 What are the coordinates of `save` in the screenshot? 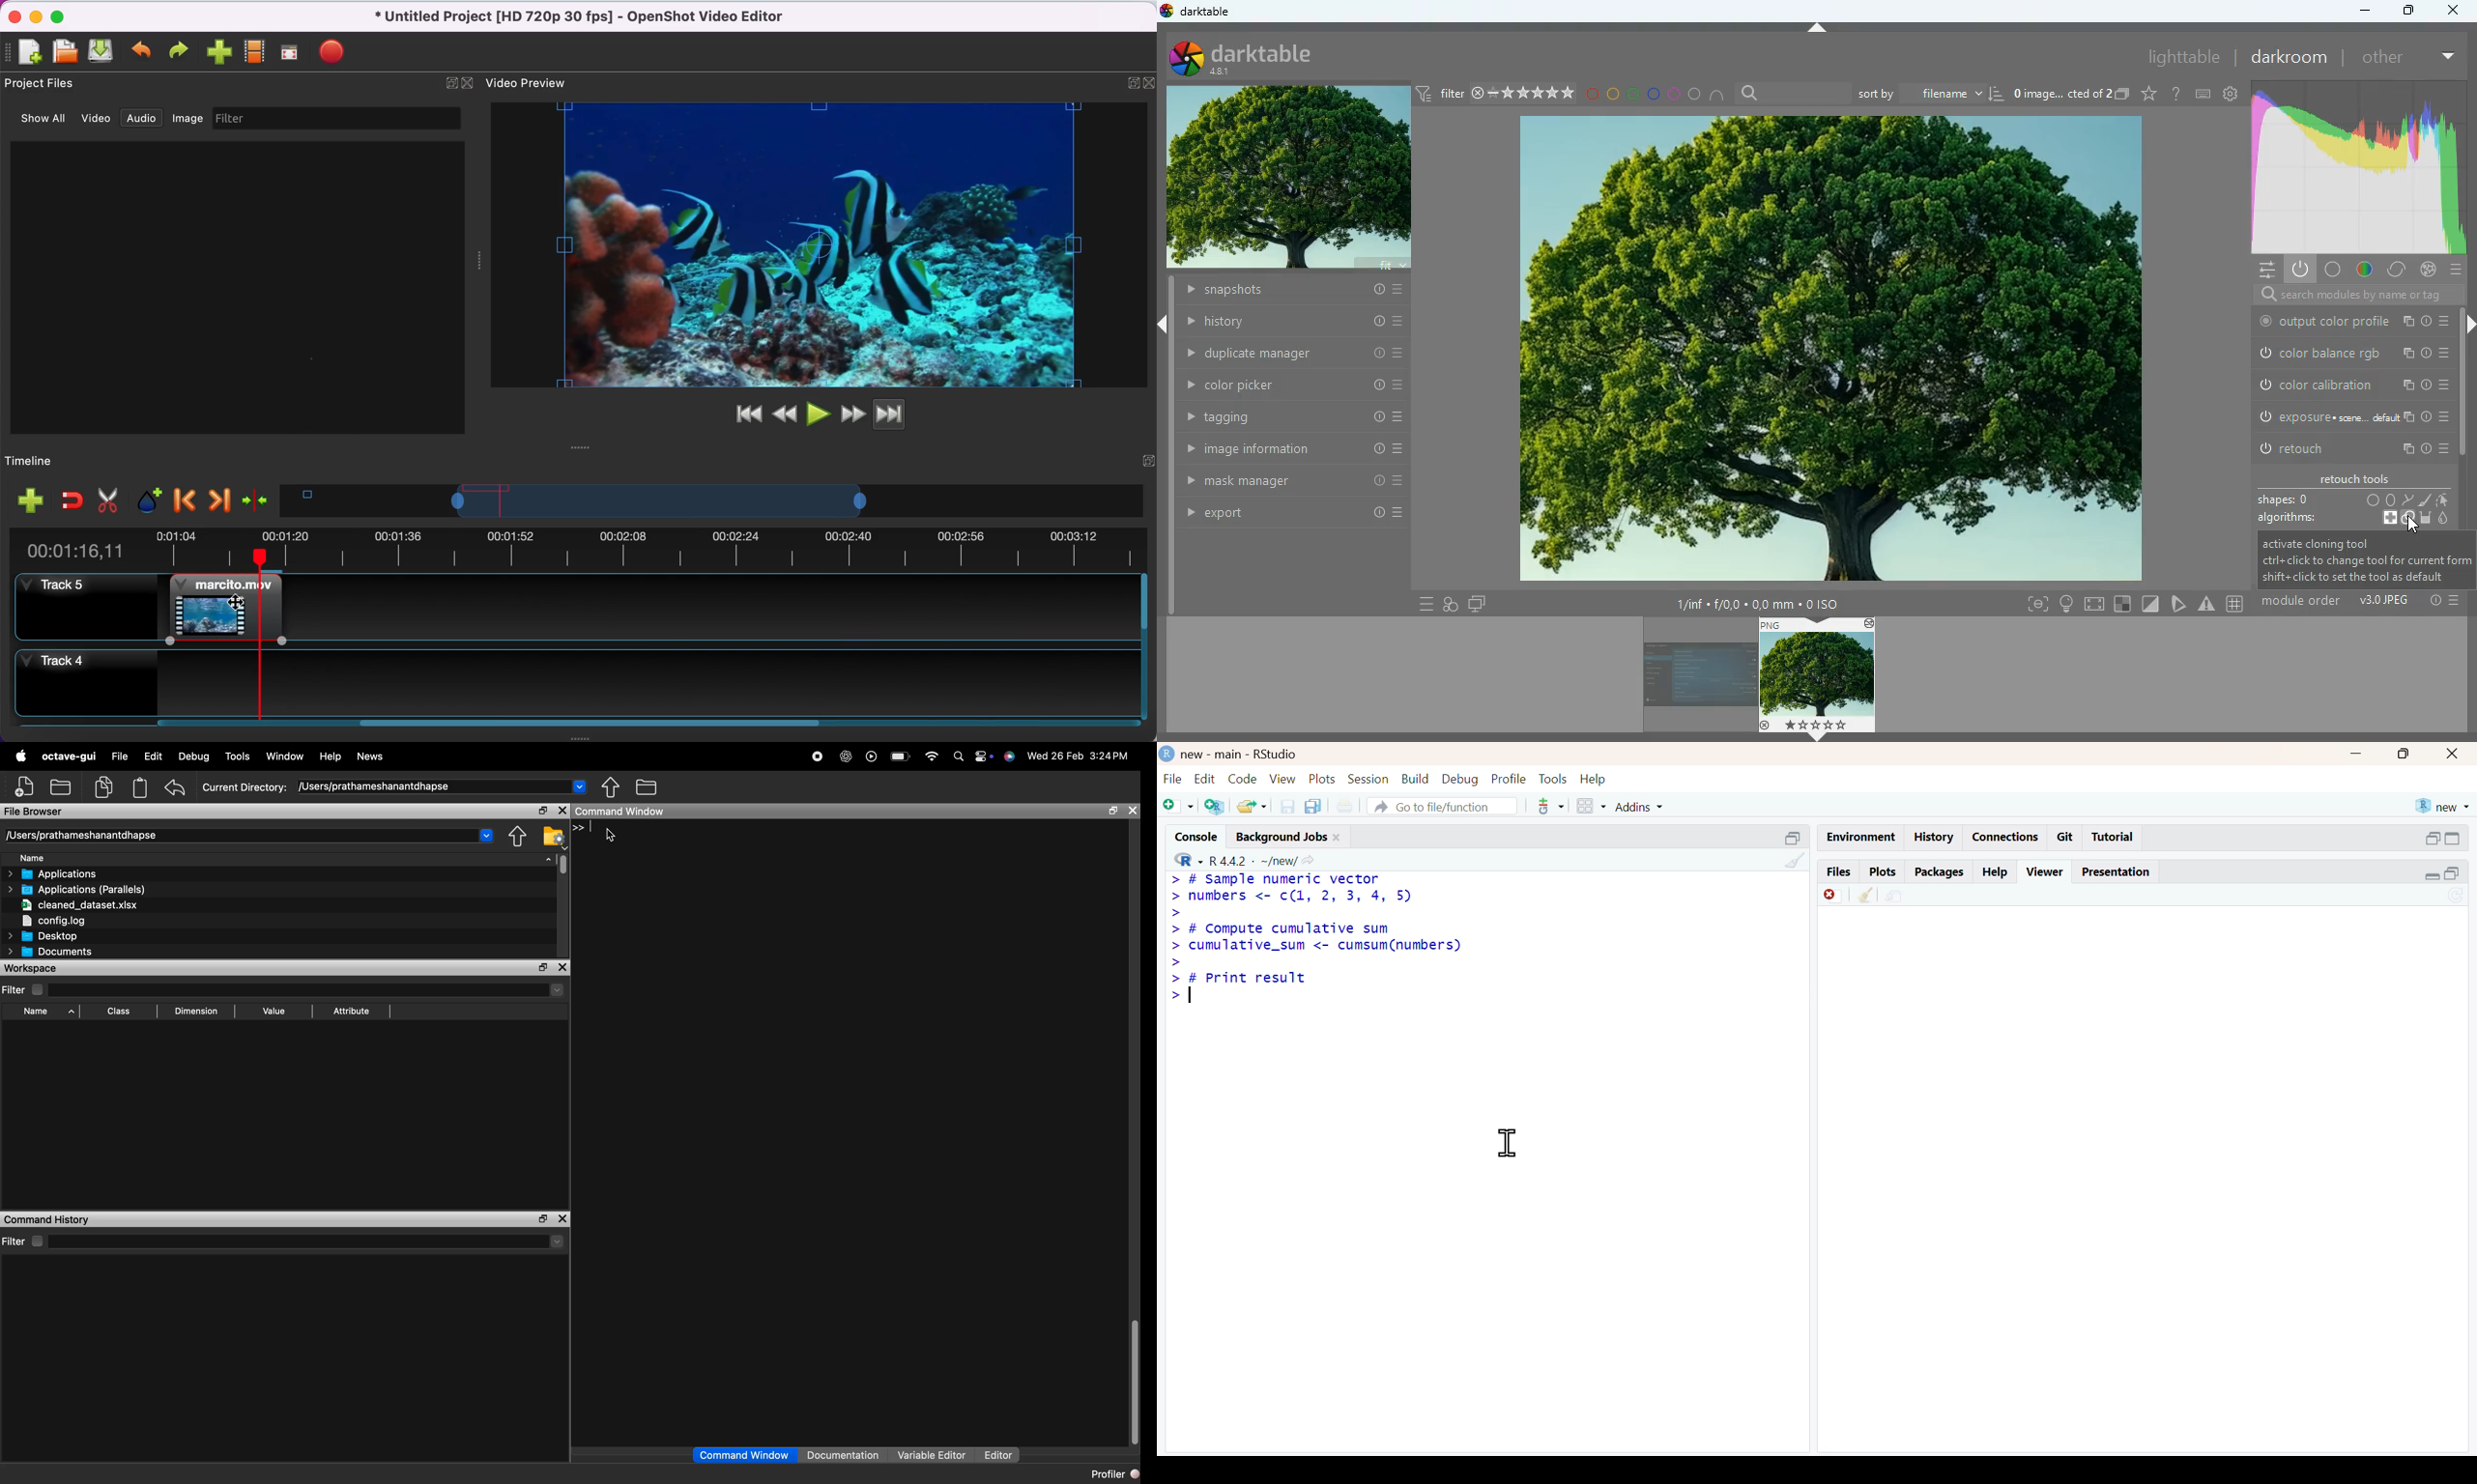 It's located at (1288, 807).